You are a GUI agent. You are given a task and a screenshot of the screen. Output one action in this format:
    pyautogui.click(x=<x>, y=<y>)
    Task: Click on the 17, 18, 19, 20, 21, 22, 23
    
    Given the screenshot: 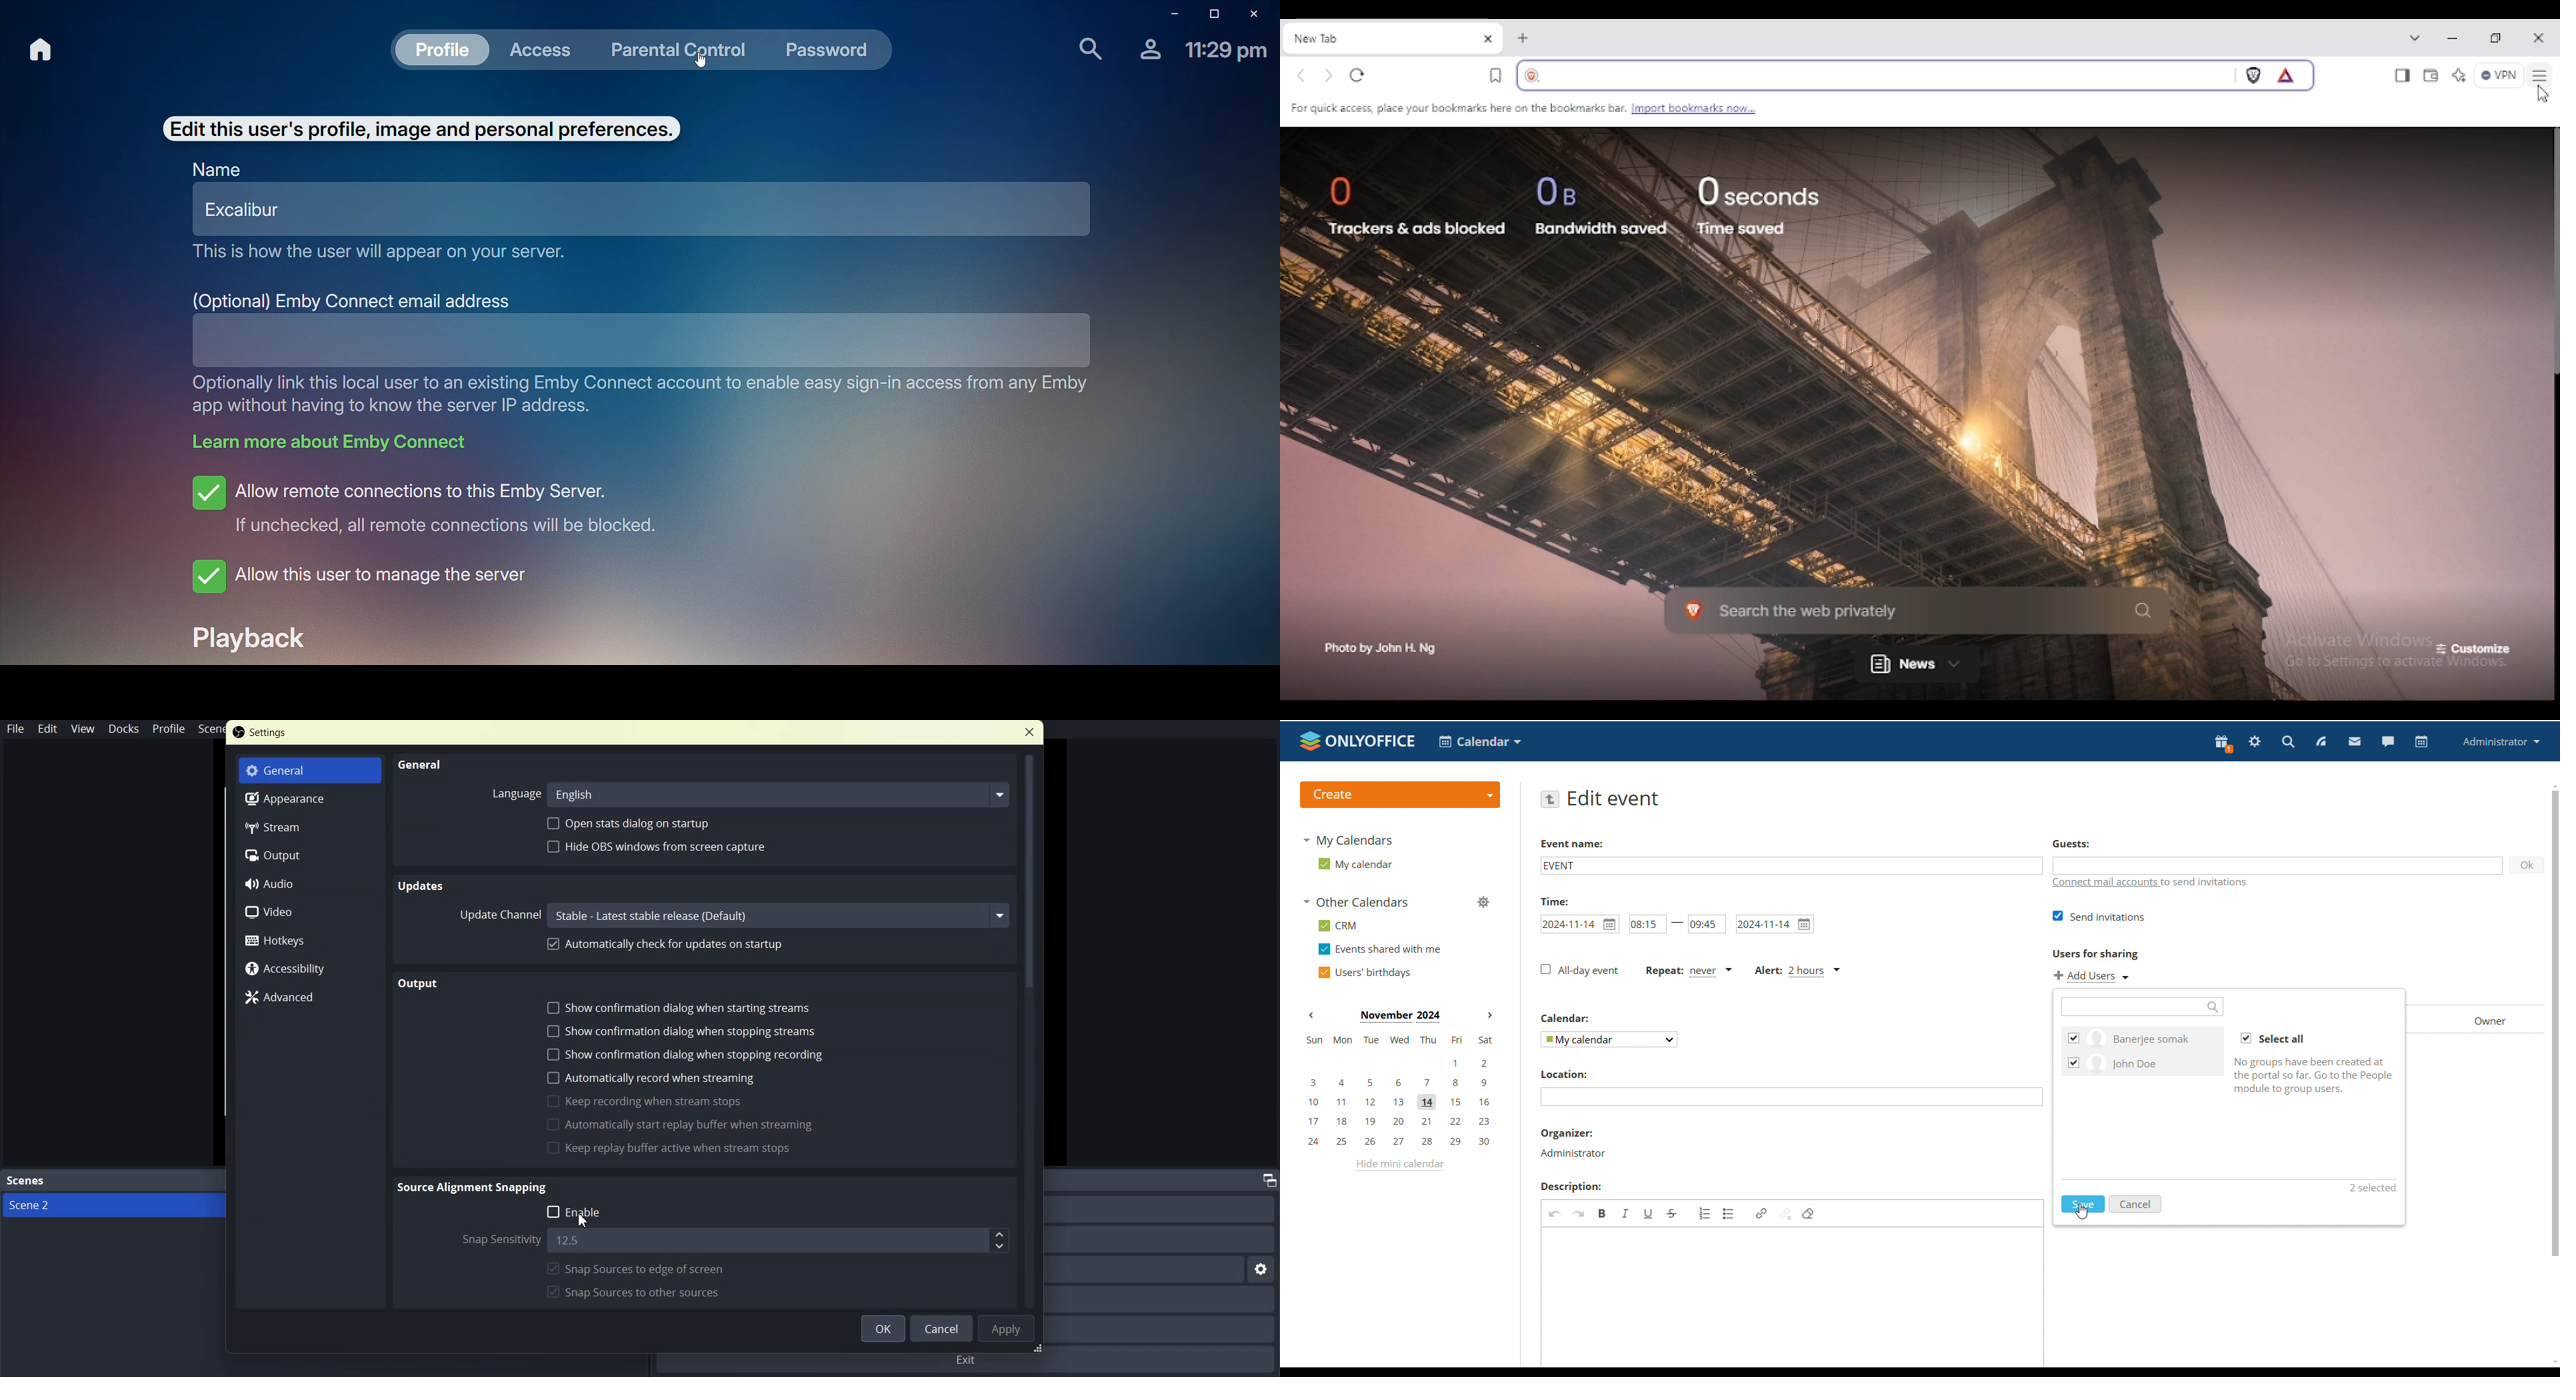 What is the action you would take?
    pyautogui.click(x=1399, y=1122)
    